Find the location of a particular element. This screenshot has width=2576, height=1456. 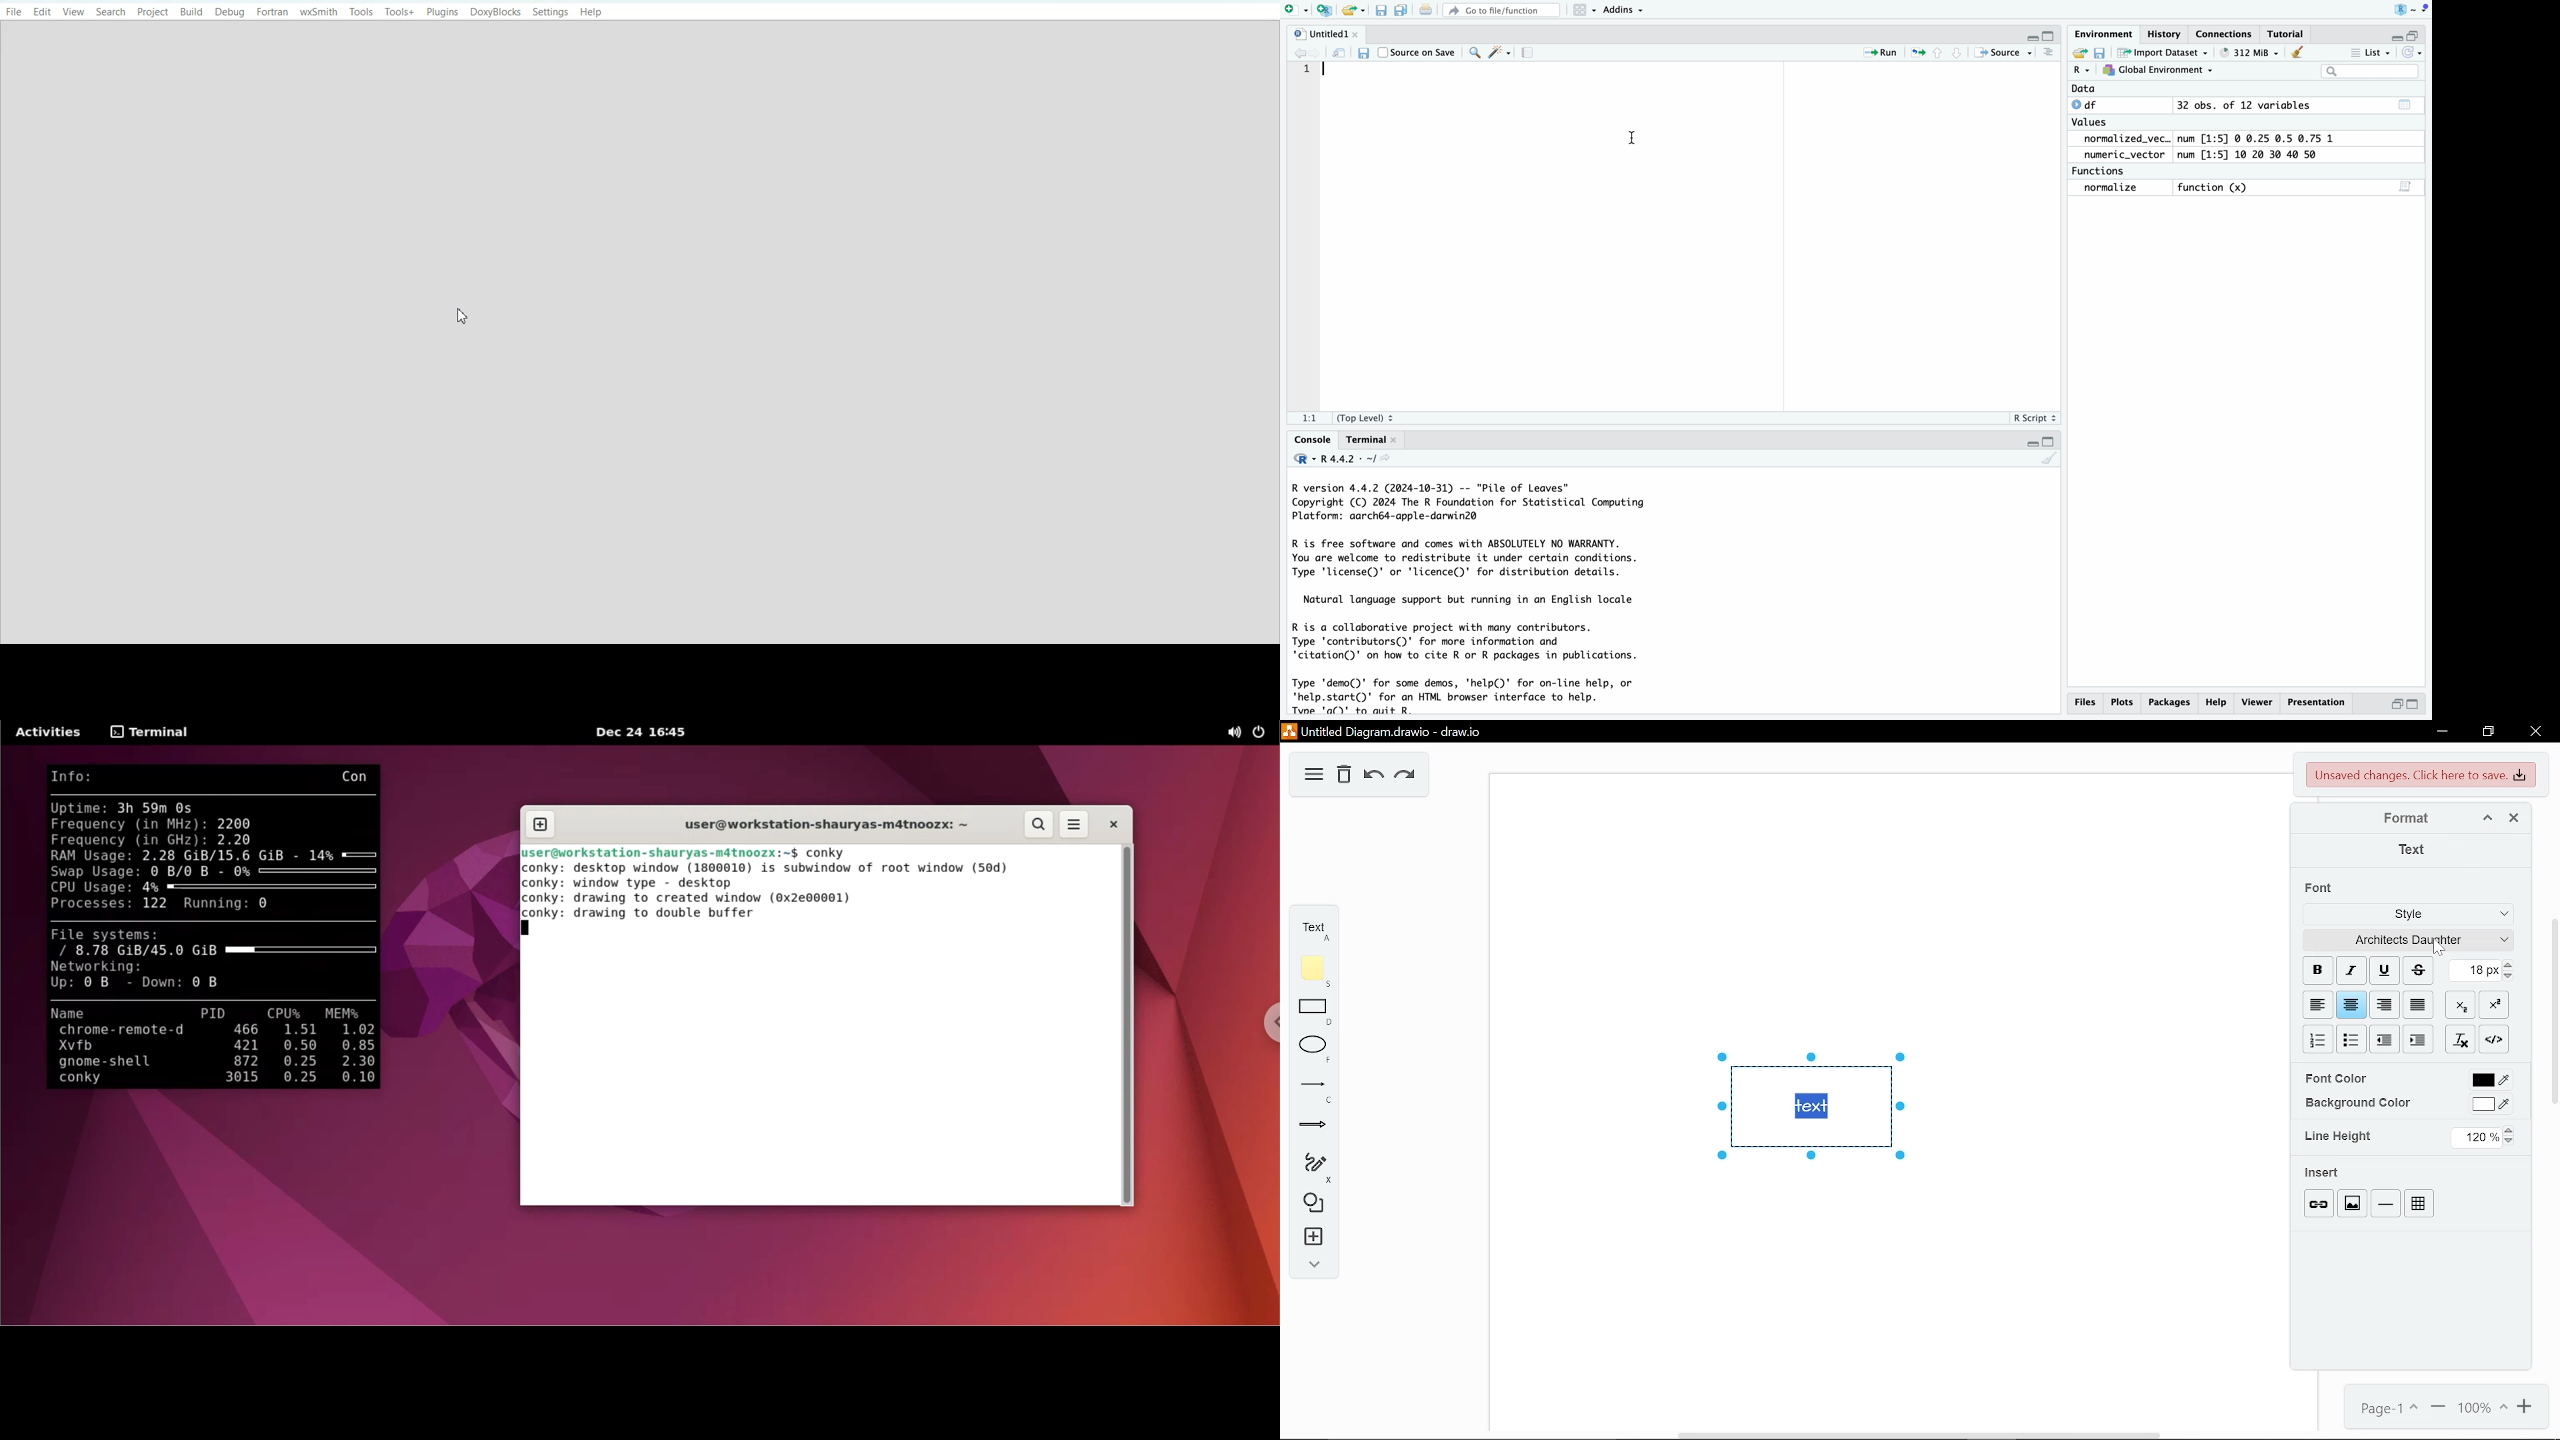

workspaces is located at coordinates (1581, 9).